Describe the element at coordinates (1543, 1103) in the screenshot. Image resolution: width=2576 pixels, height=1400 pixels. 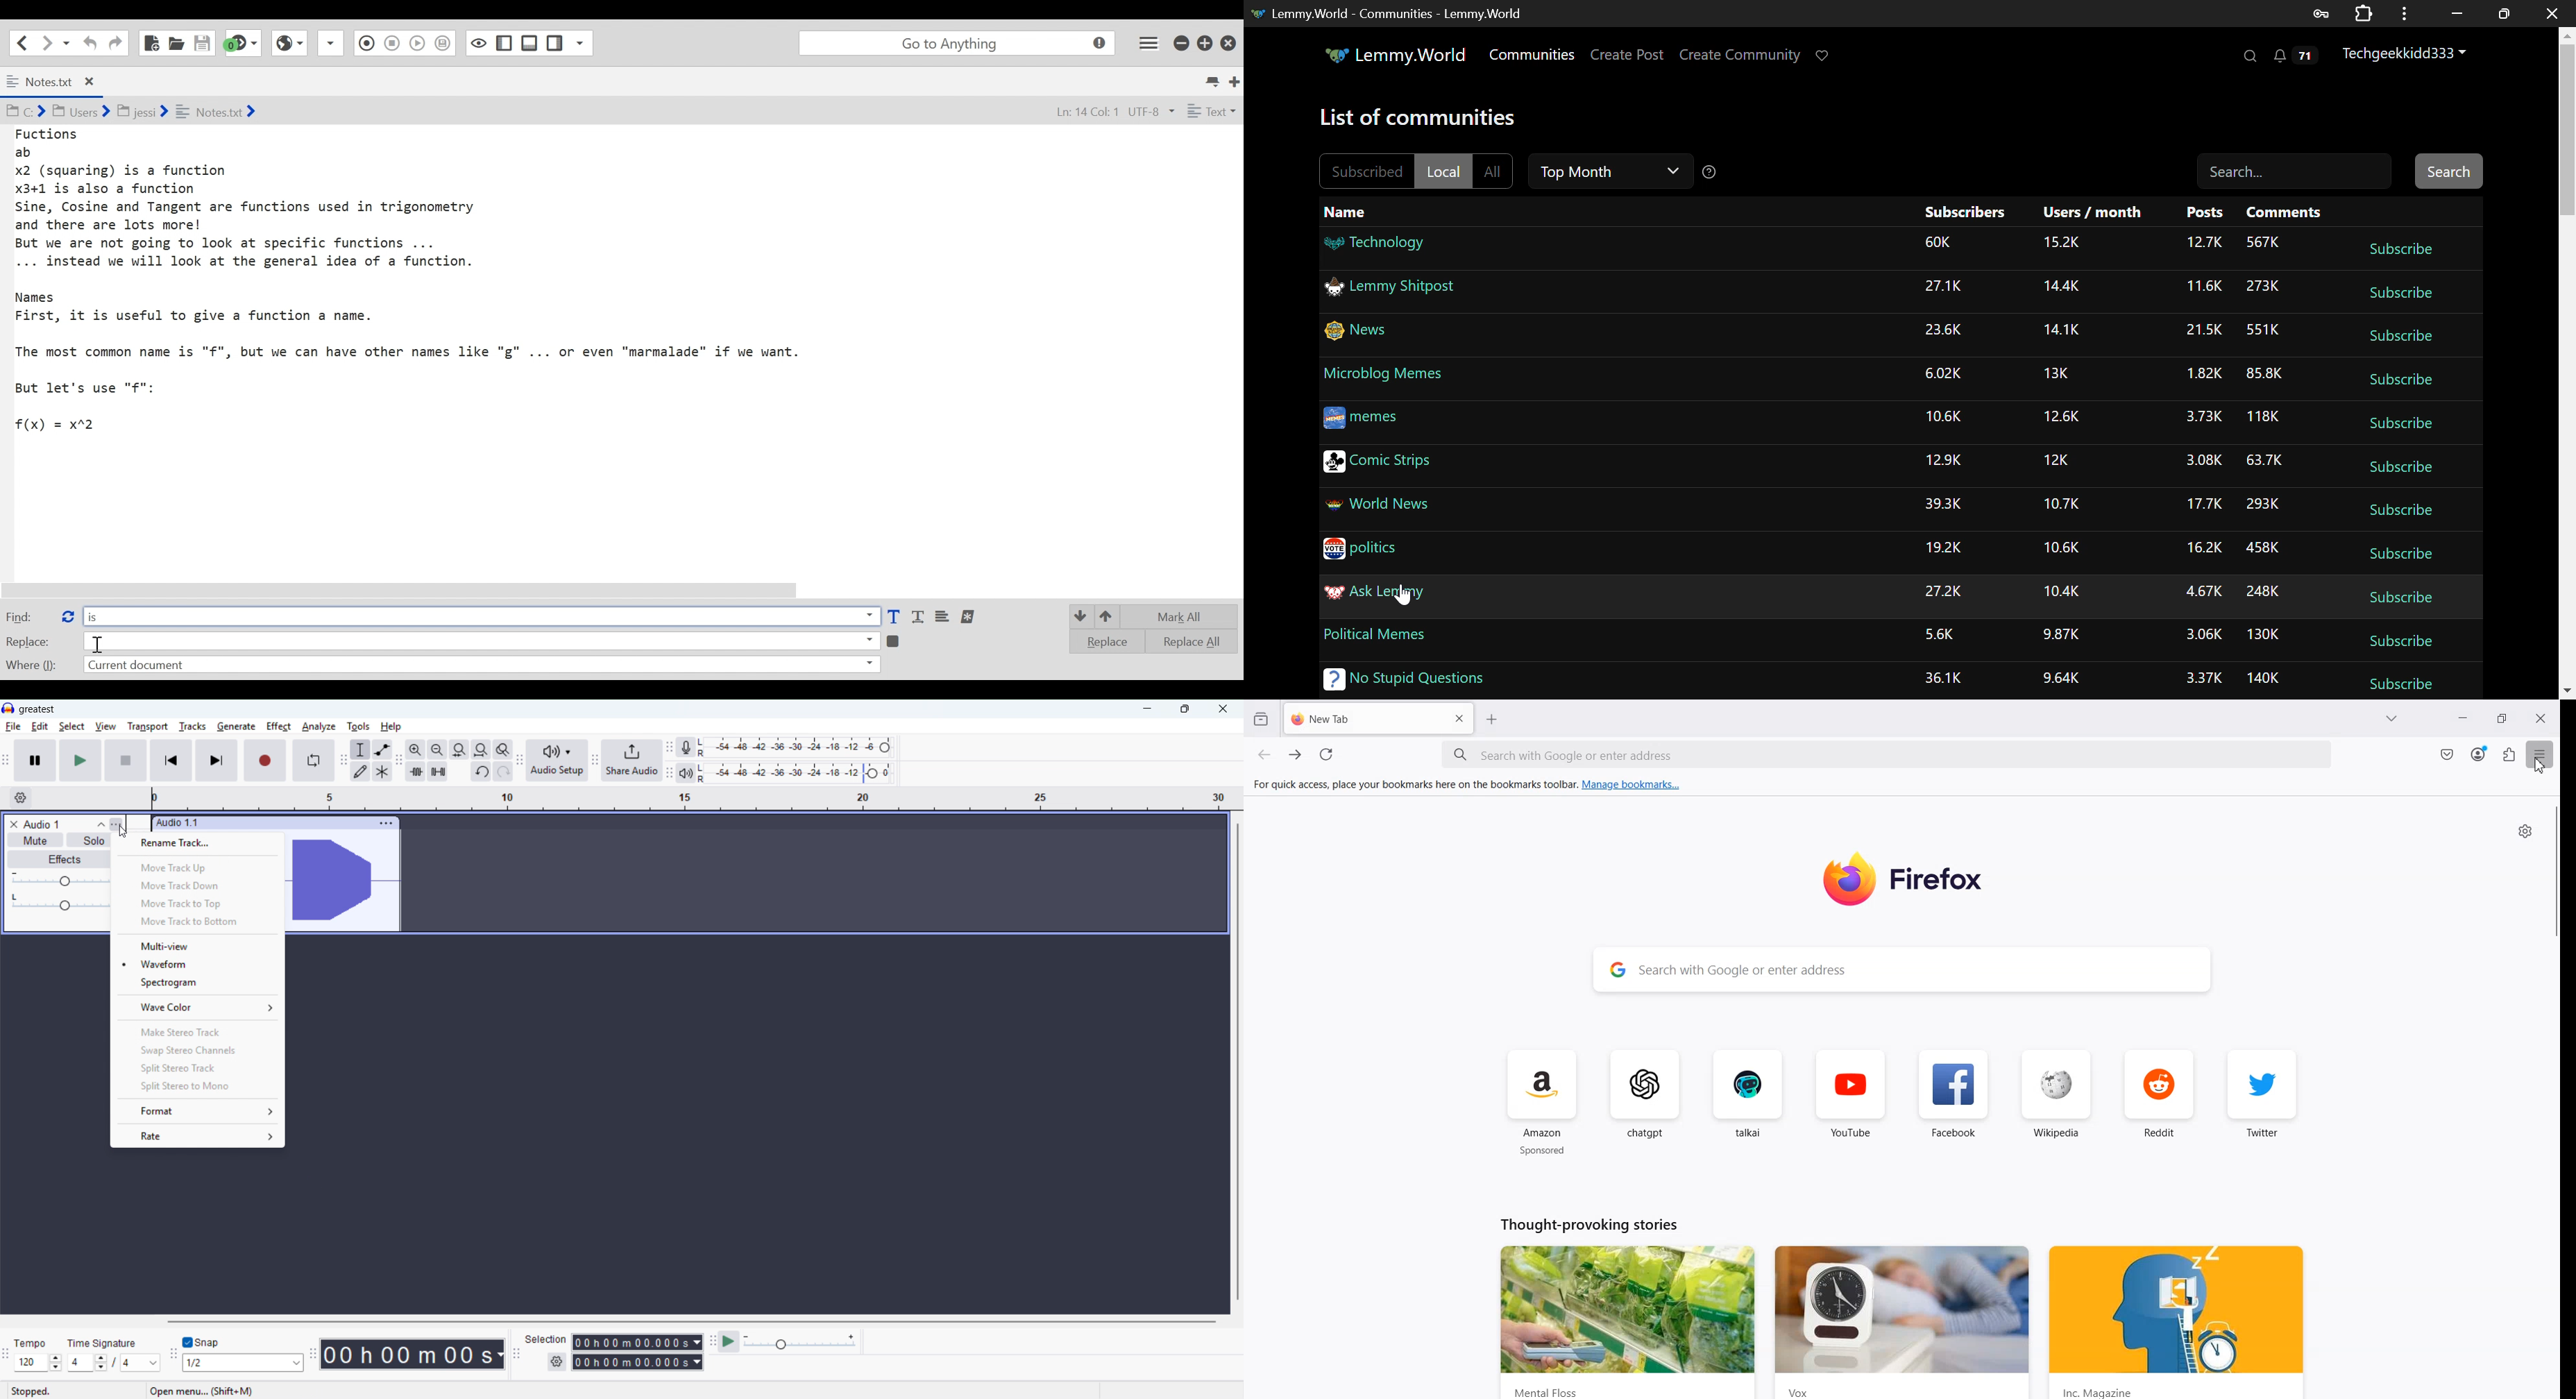
I see `Amazon sponsored` at that location.